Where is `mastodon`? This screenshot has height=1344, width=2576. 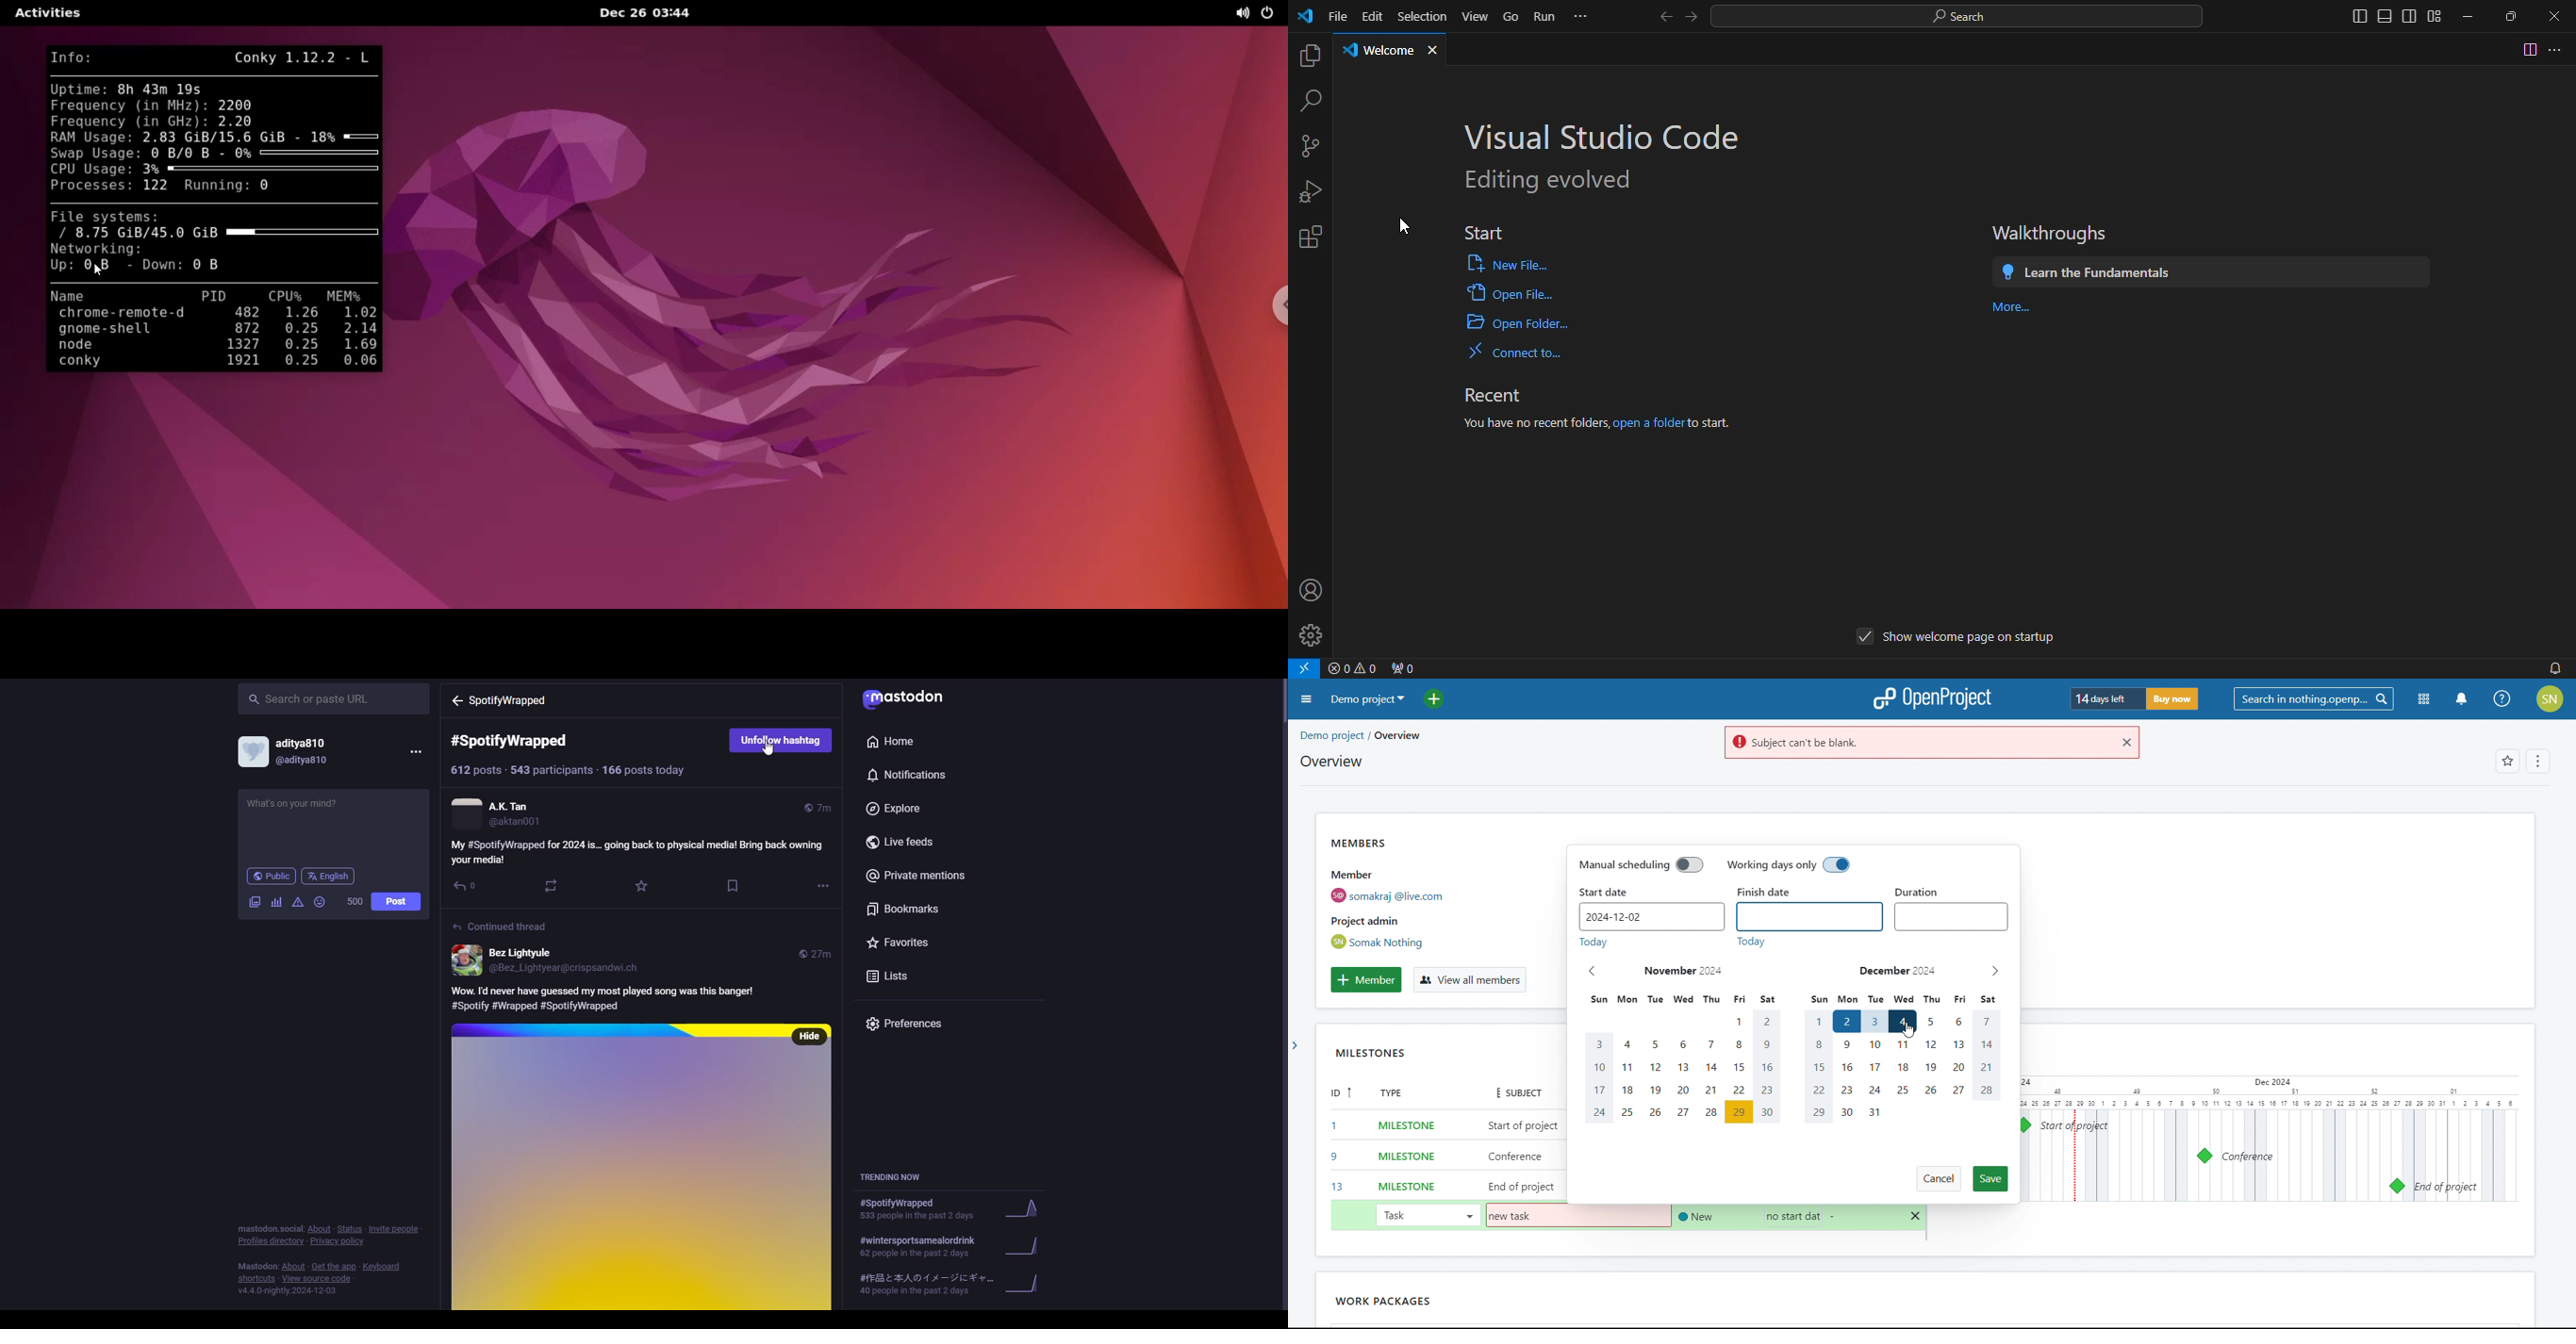 mastodon is located at coordinates (910, 699).